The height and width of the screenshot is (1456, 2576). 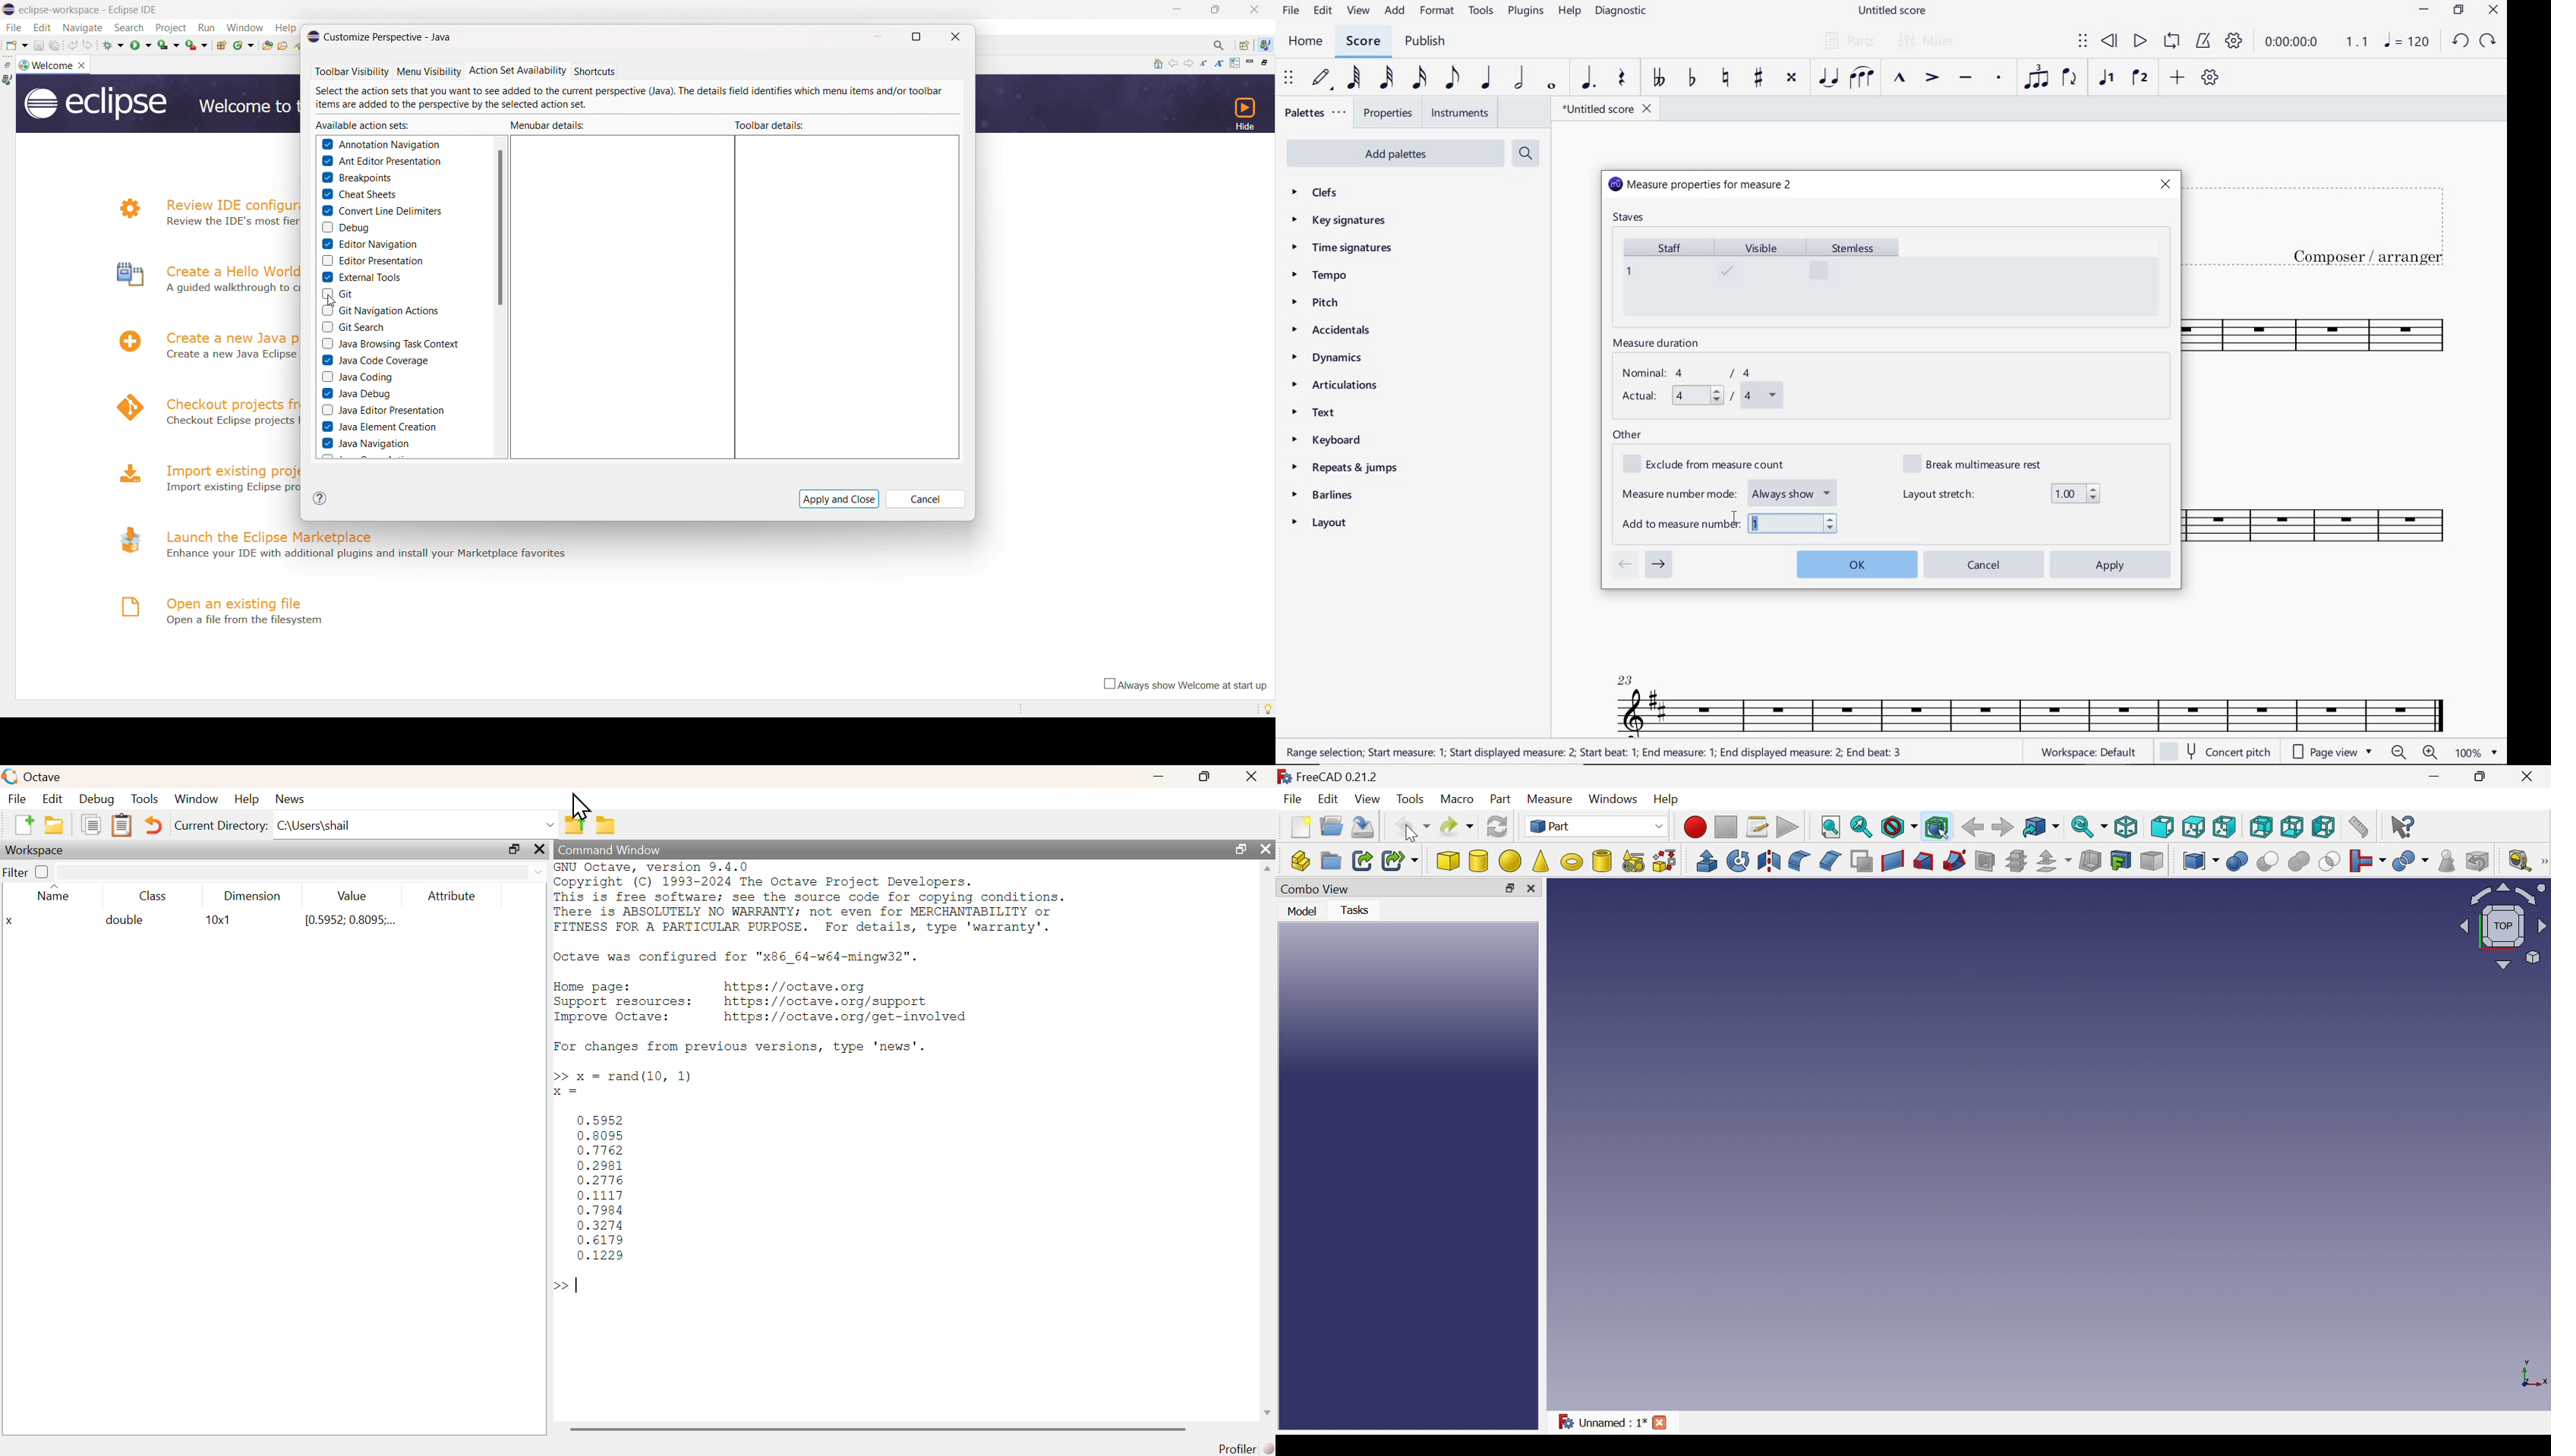 I want to click on new java class, so click(x=243, y=45).